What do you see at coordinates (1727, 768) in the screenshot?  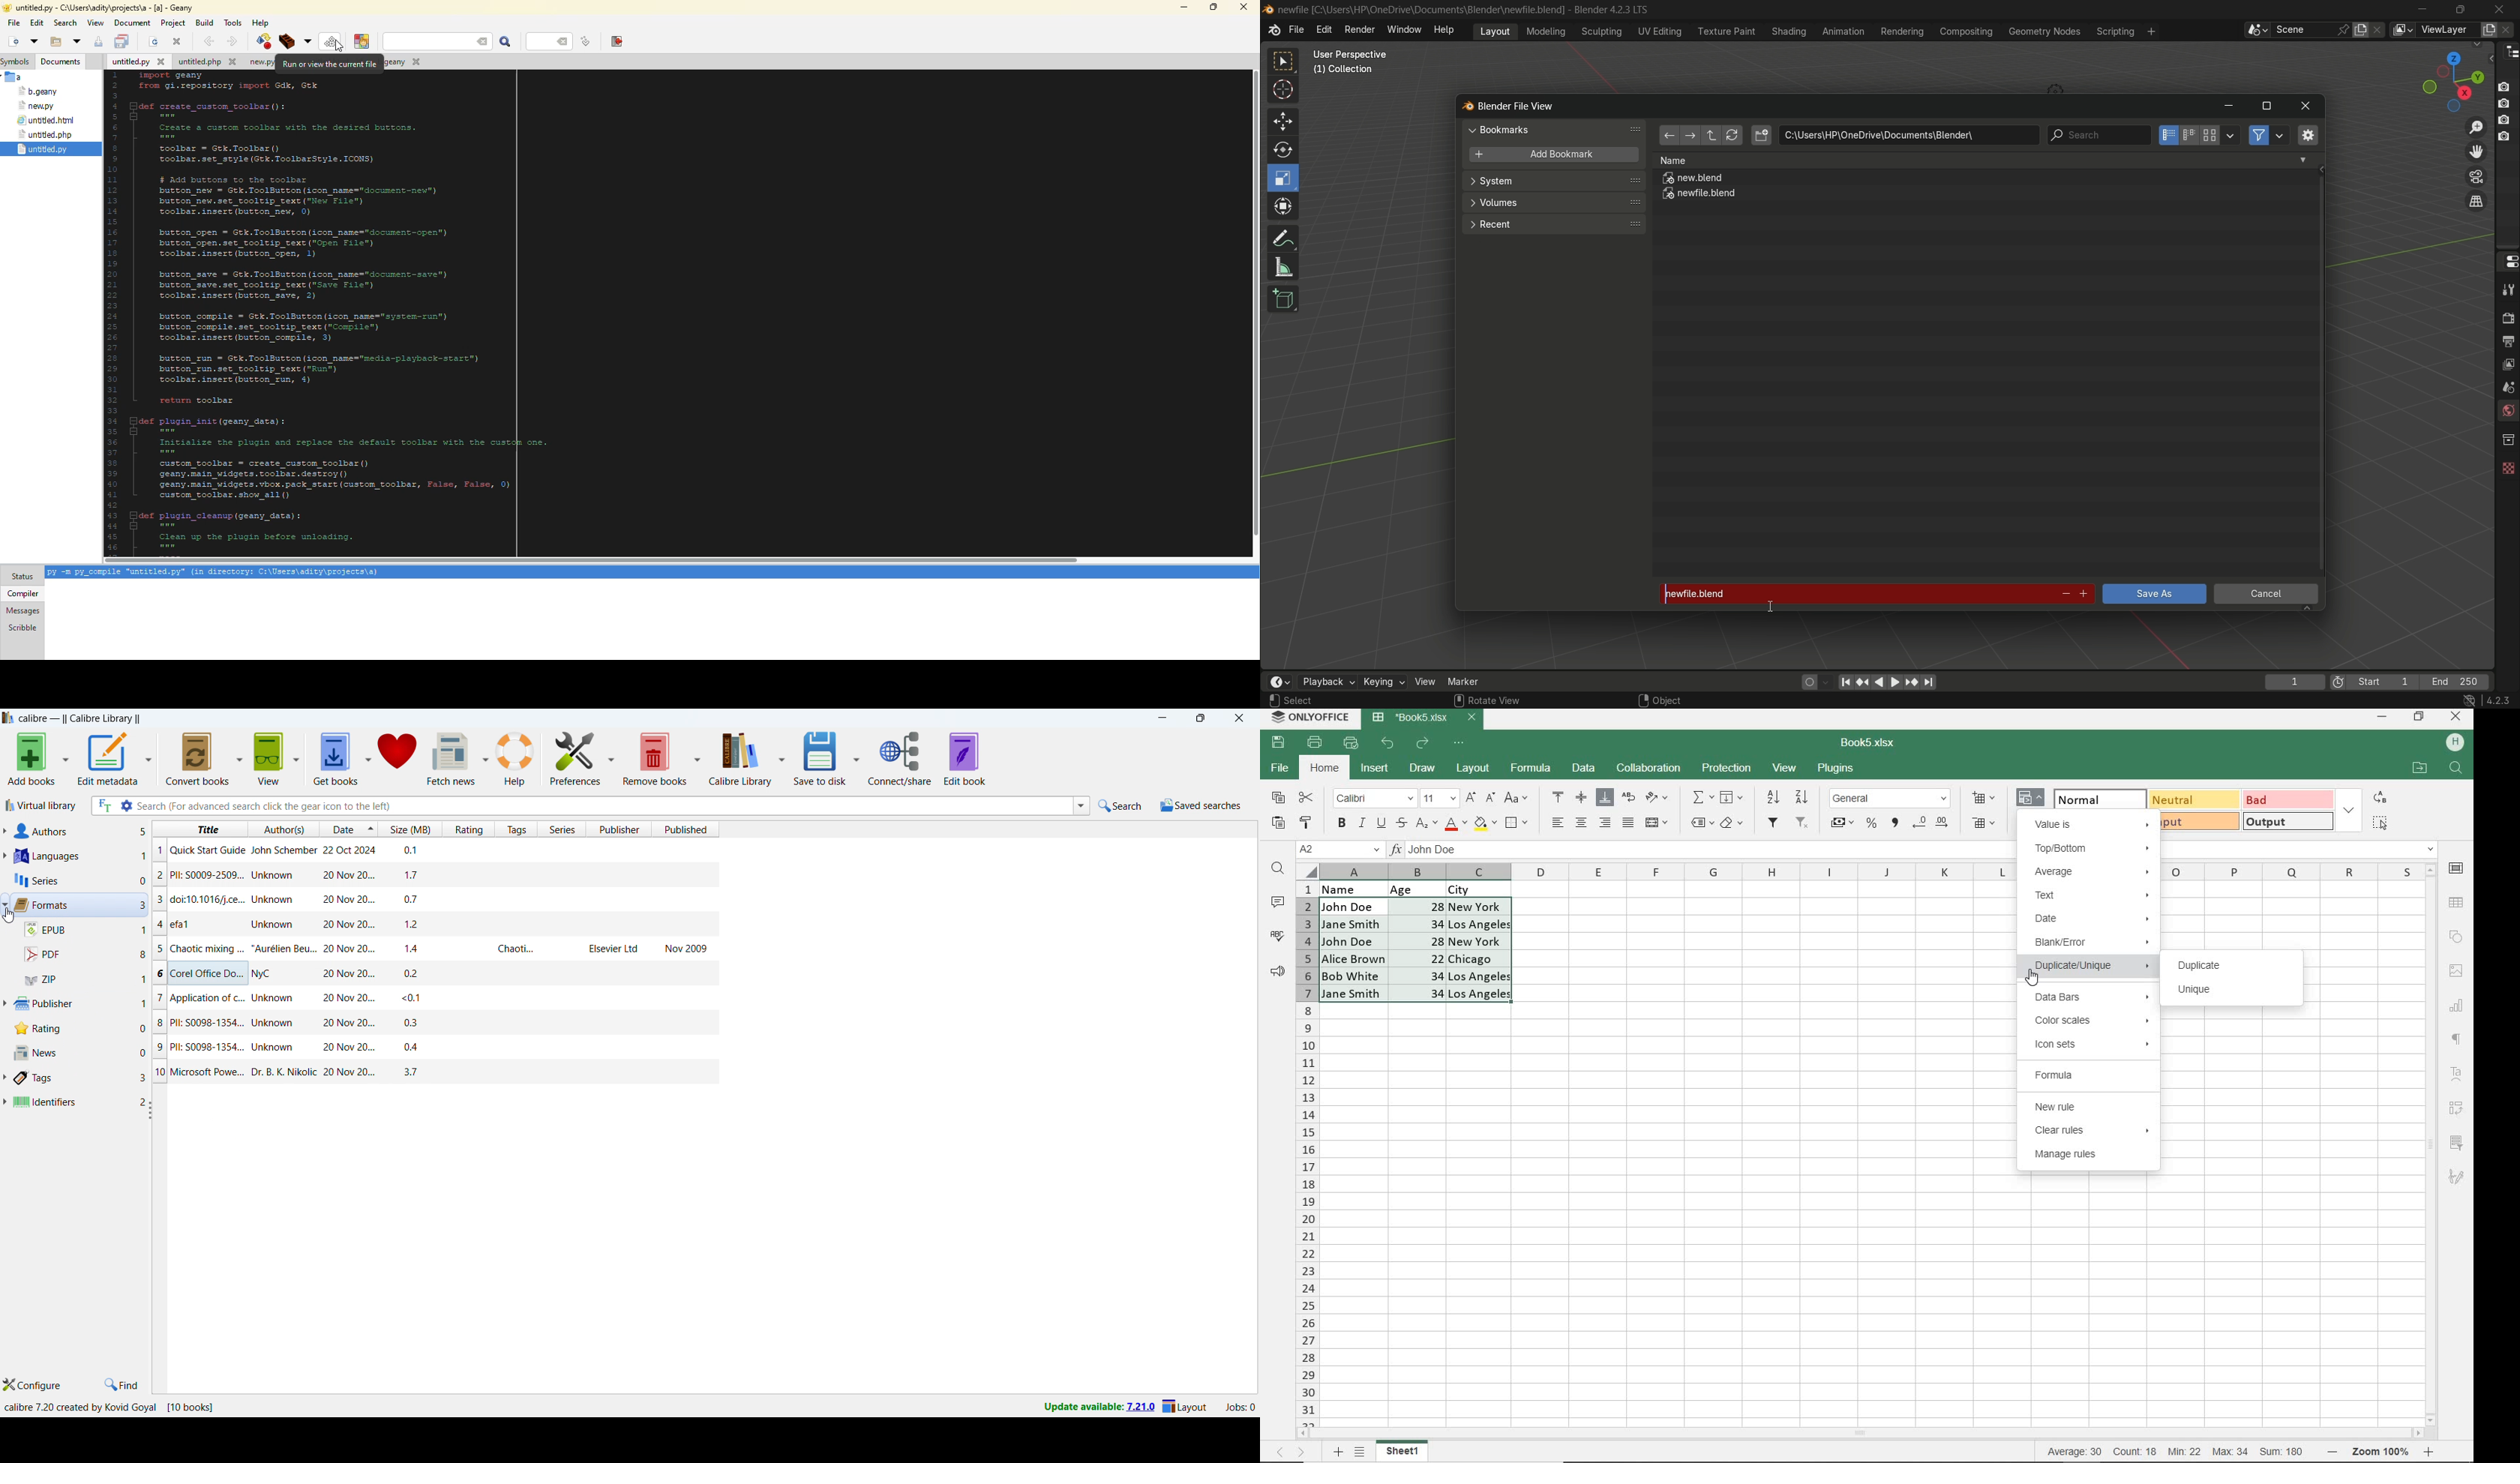 I see `PROTECTION` at bounding box center [1727, 768].